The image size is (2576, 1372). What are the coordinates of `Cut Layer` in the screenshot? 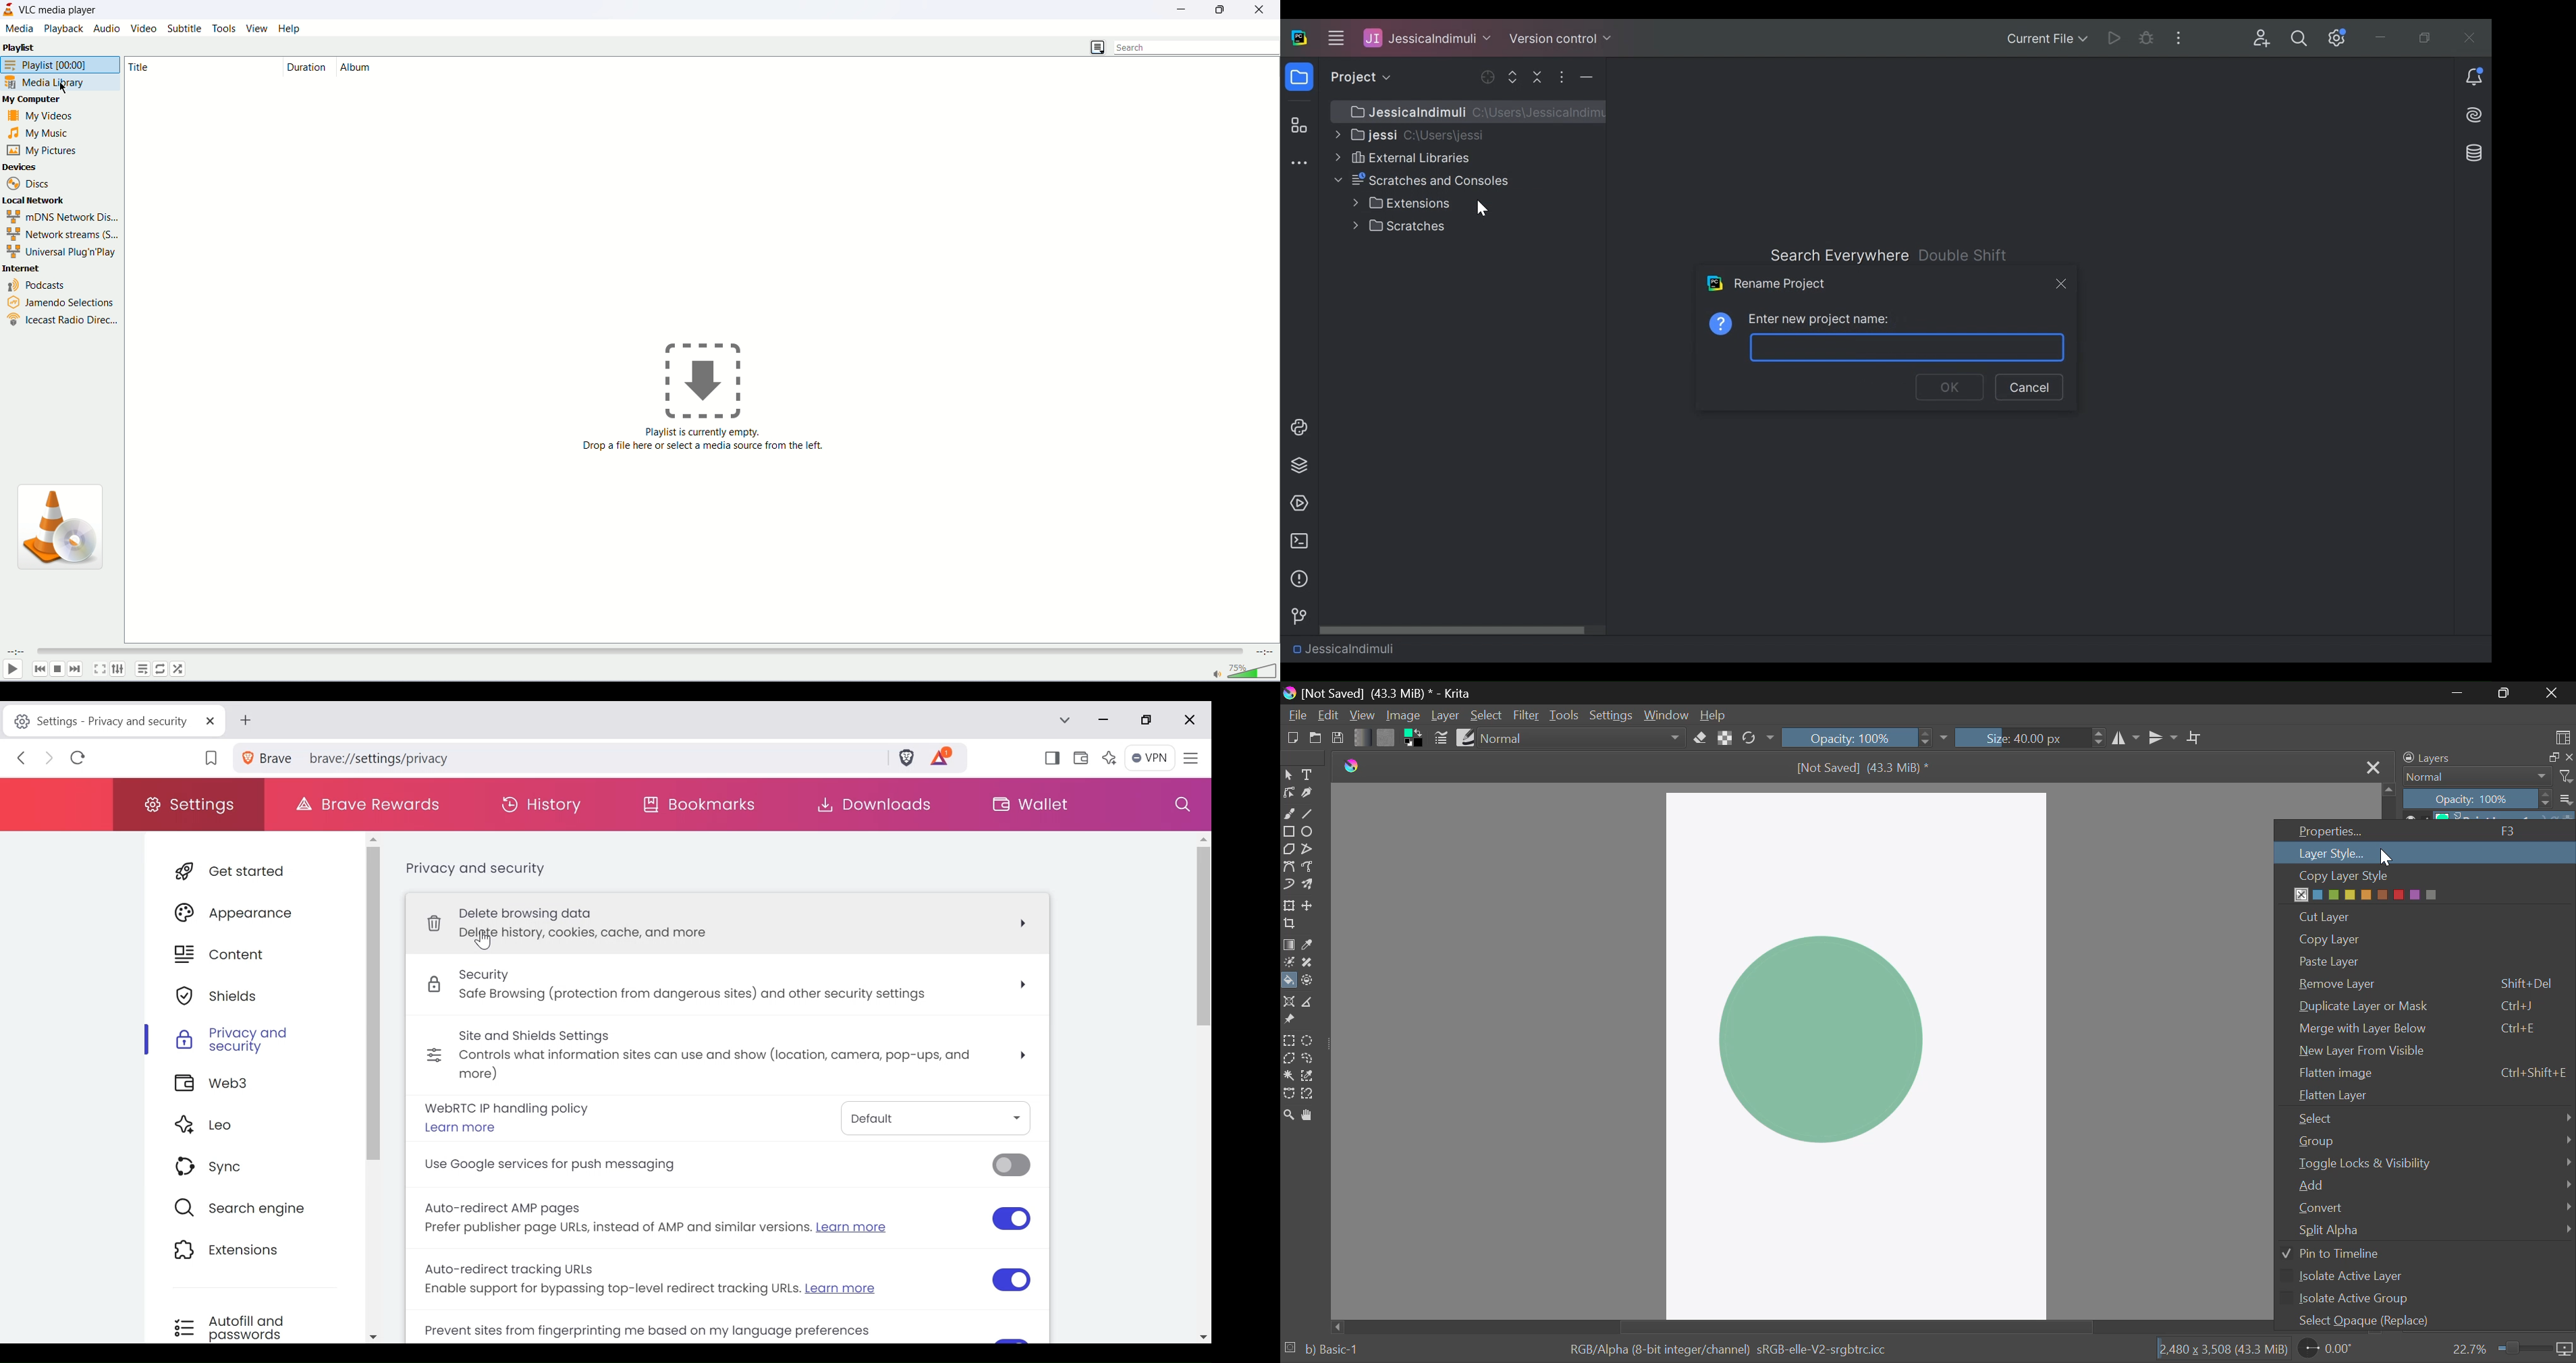 It's located at (2423, 918).